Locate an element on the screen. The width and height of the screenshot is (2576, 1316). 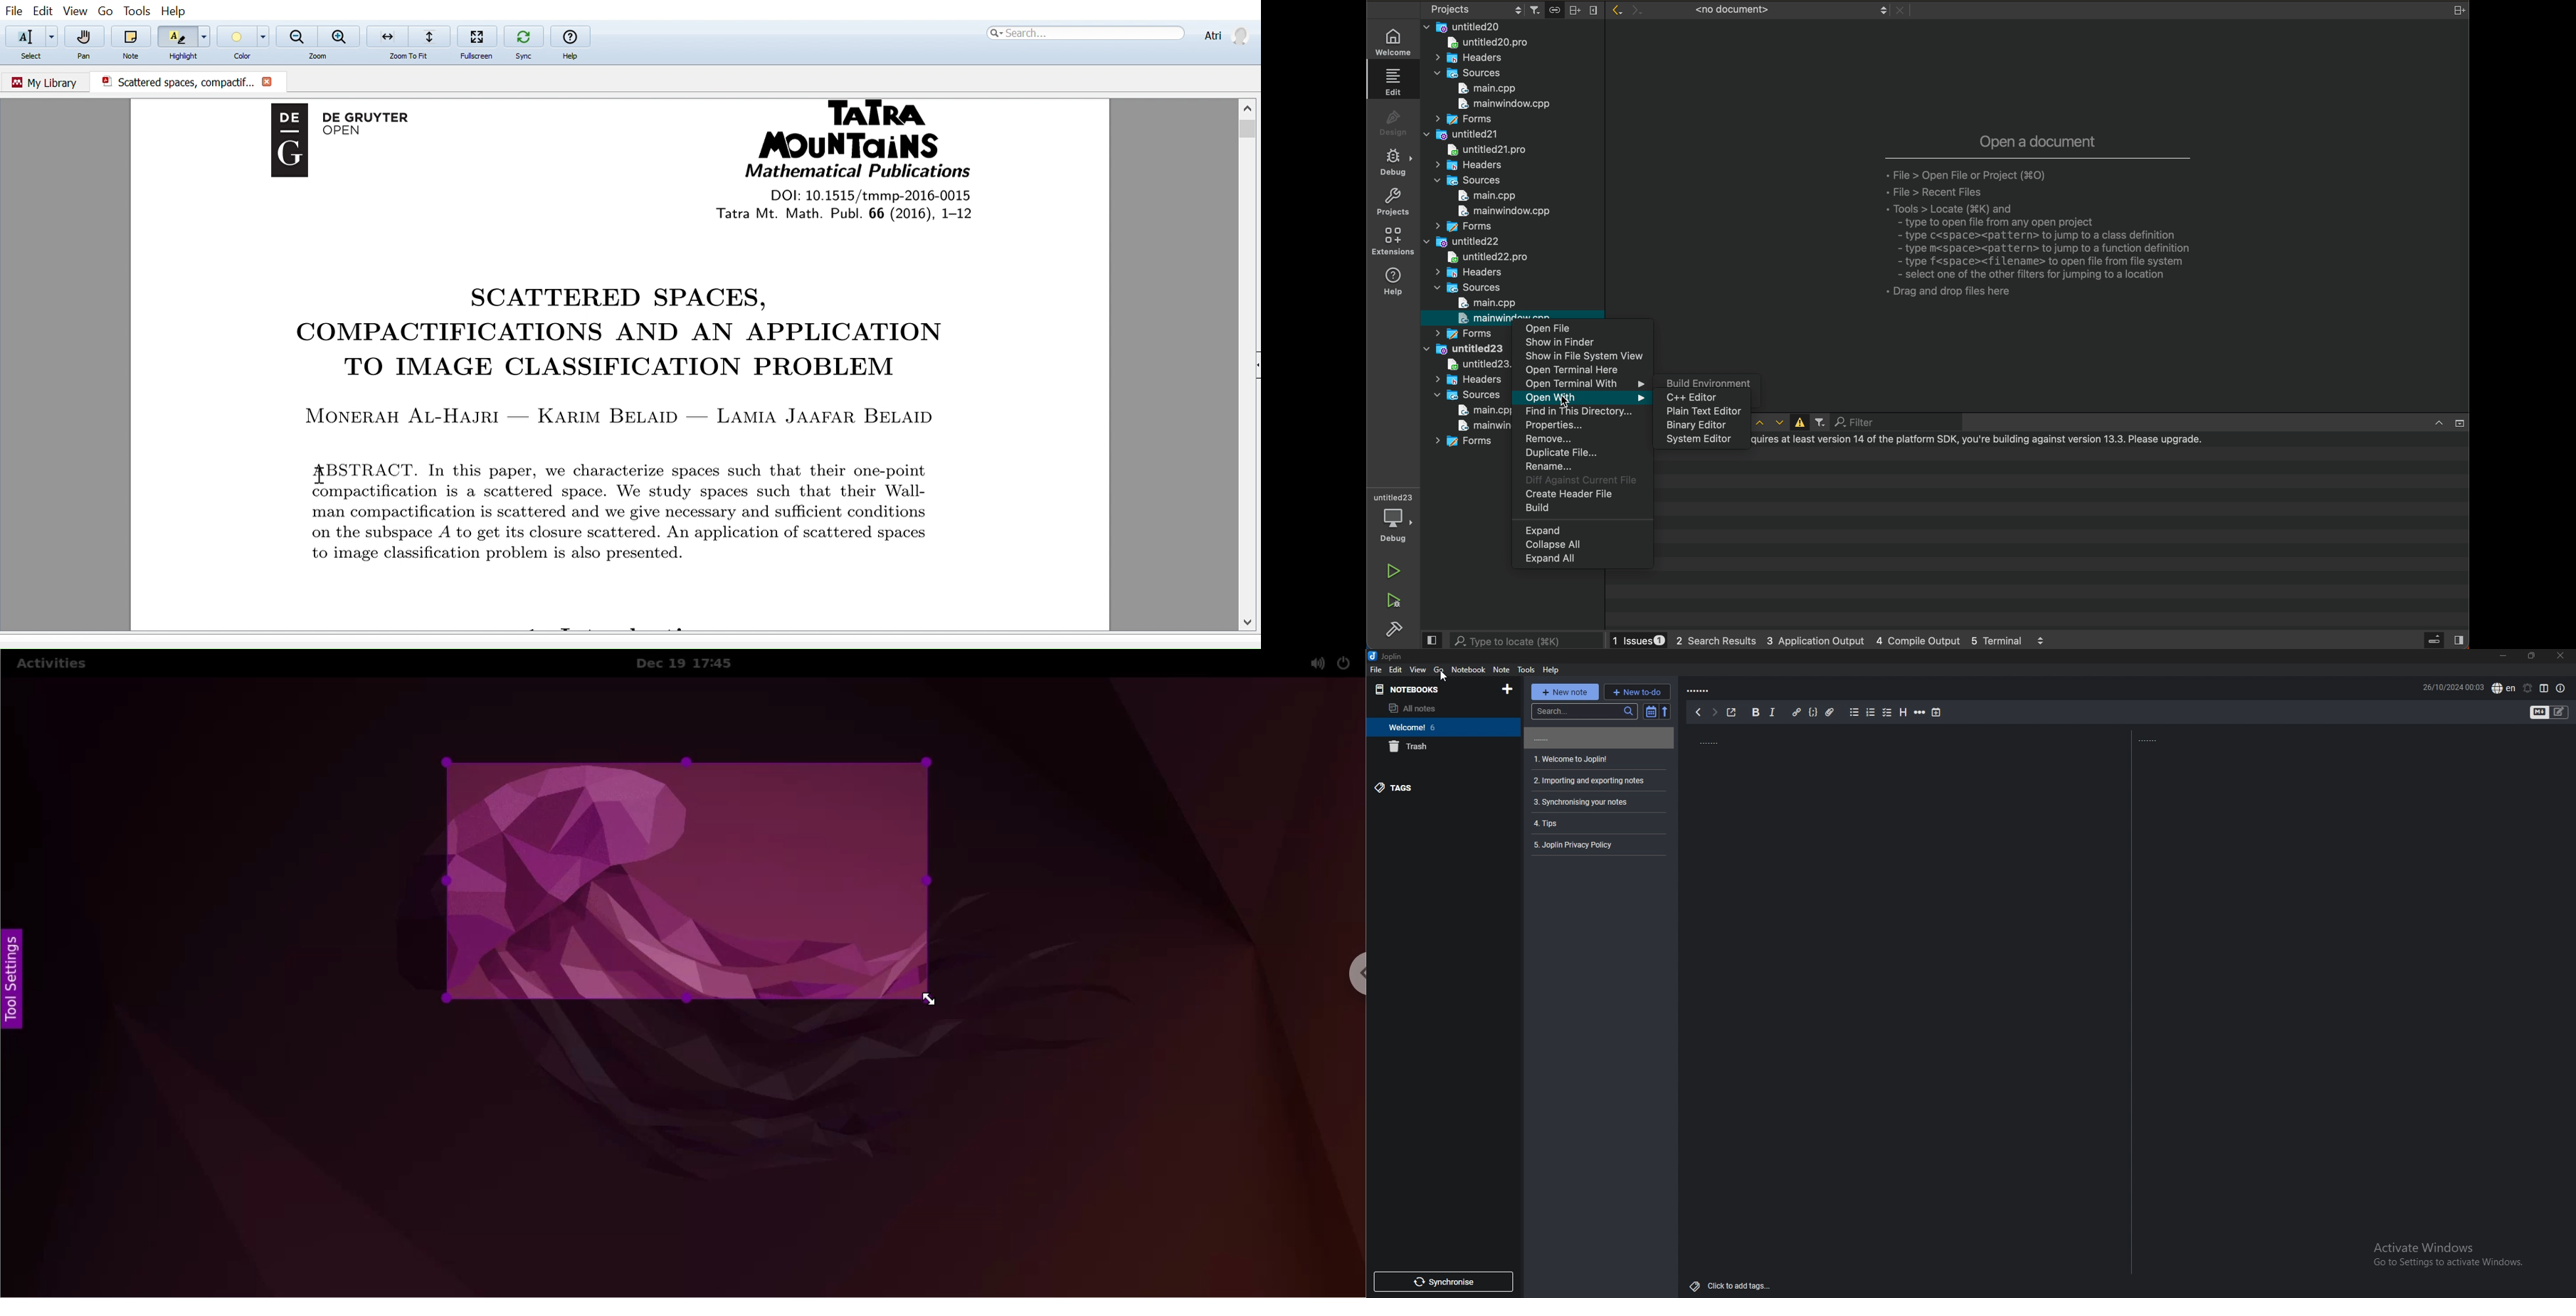
add attachment is located at coordinates (1830, 712).